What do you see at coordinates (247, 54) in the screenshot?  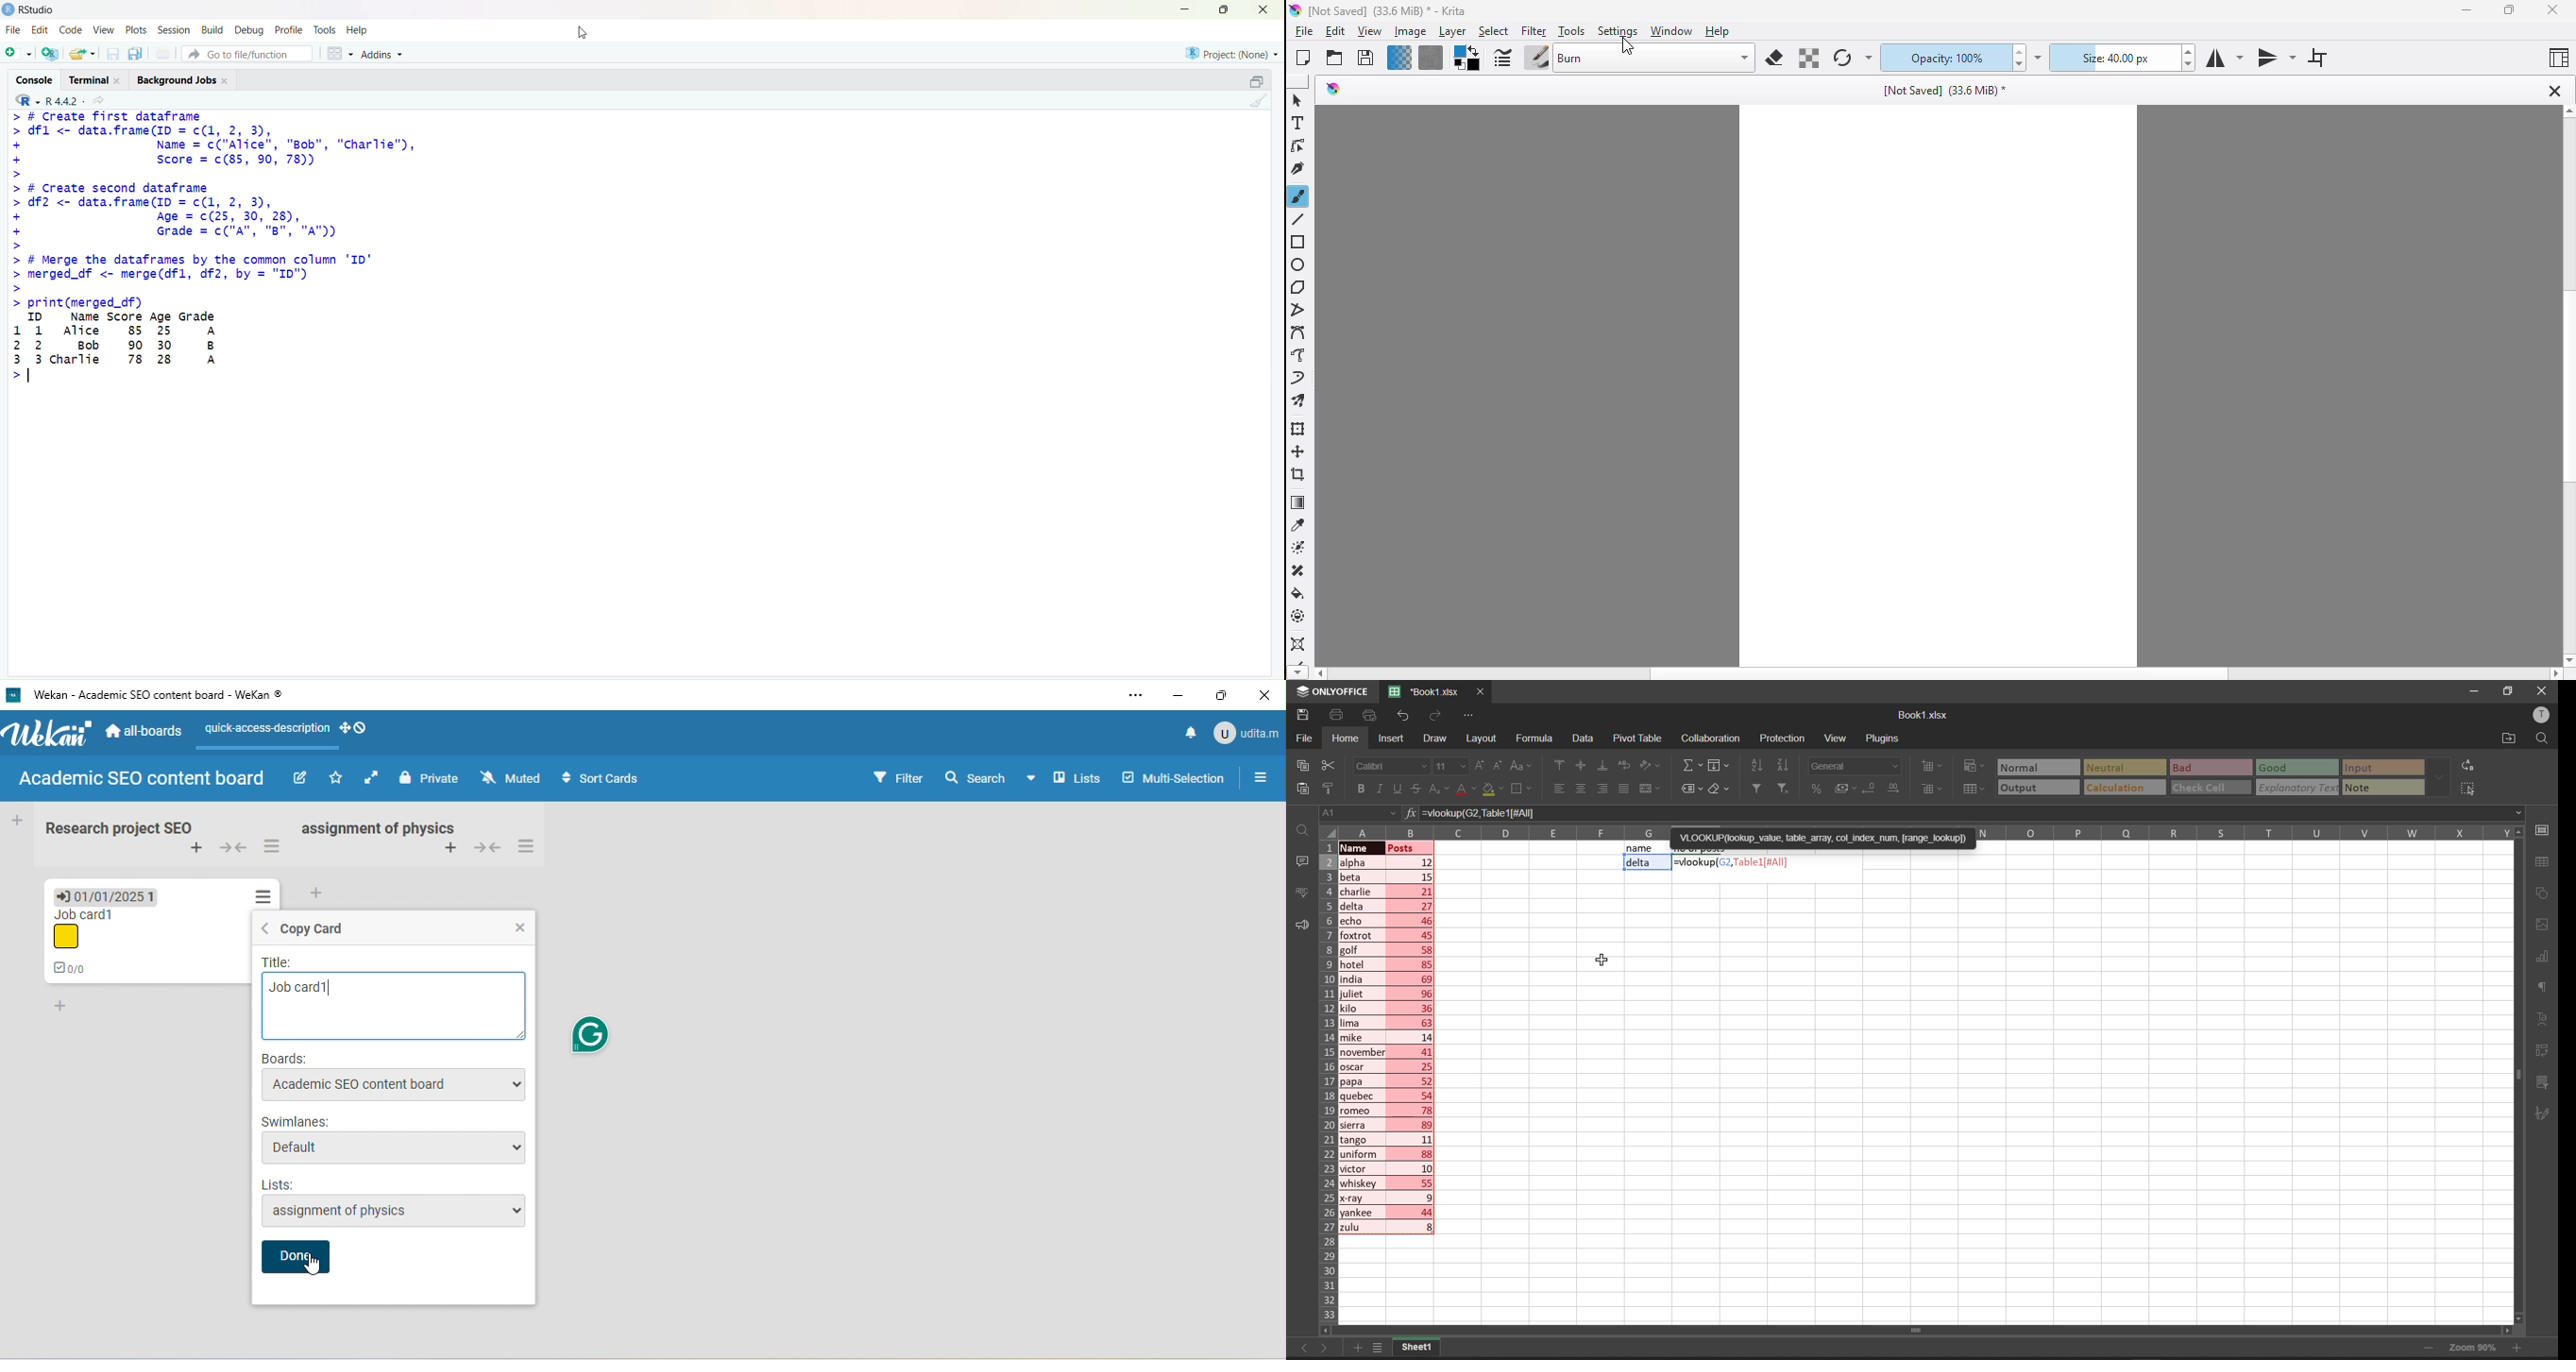 I see `Go to file/function` at bounding box center [247, 54].